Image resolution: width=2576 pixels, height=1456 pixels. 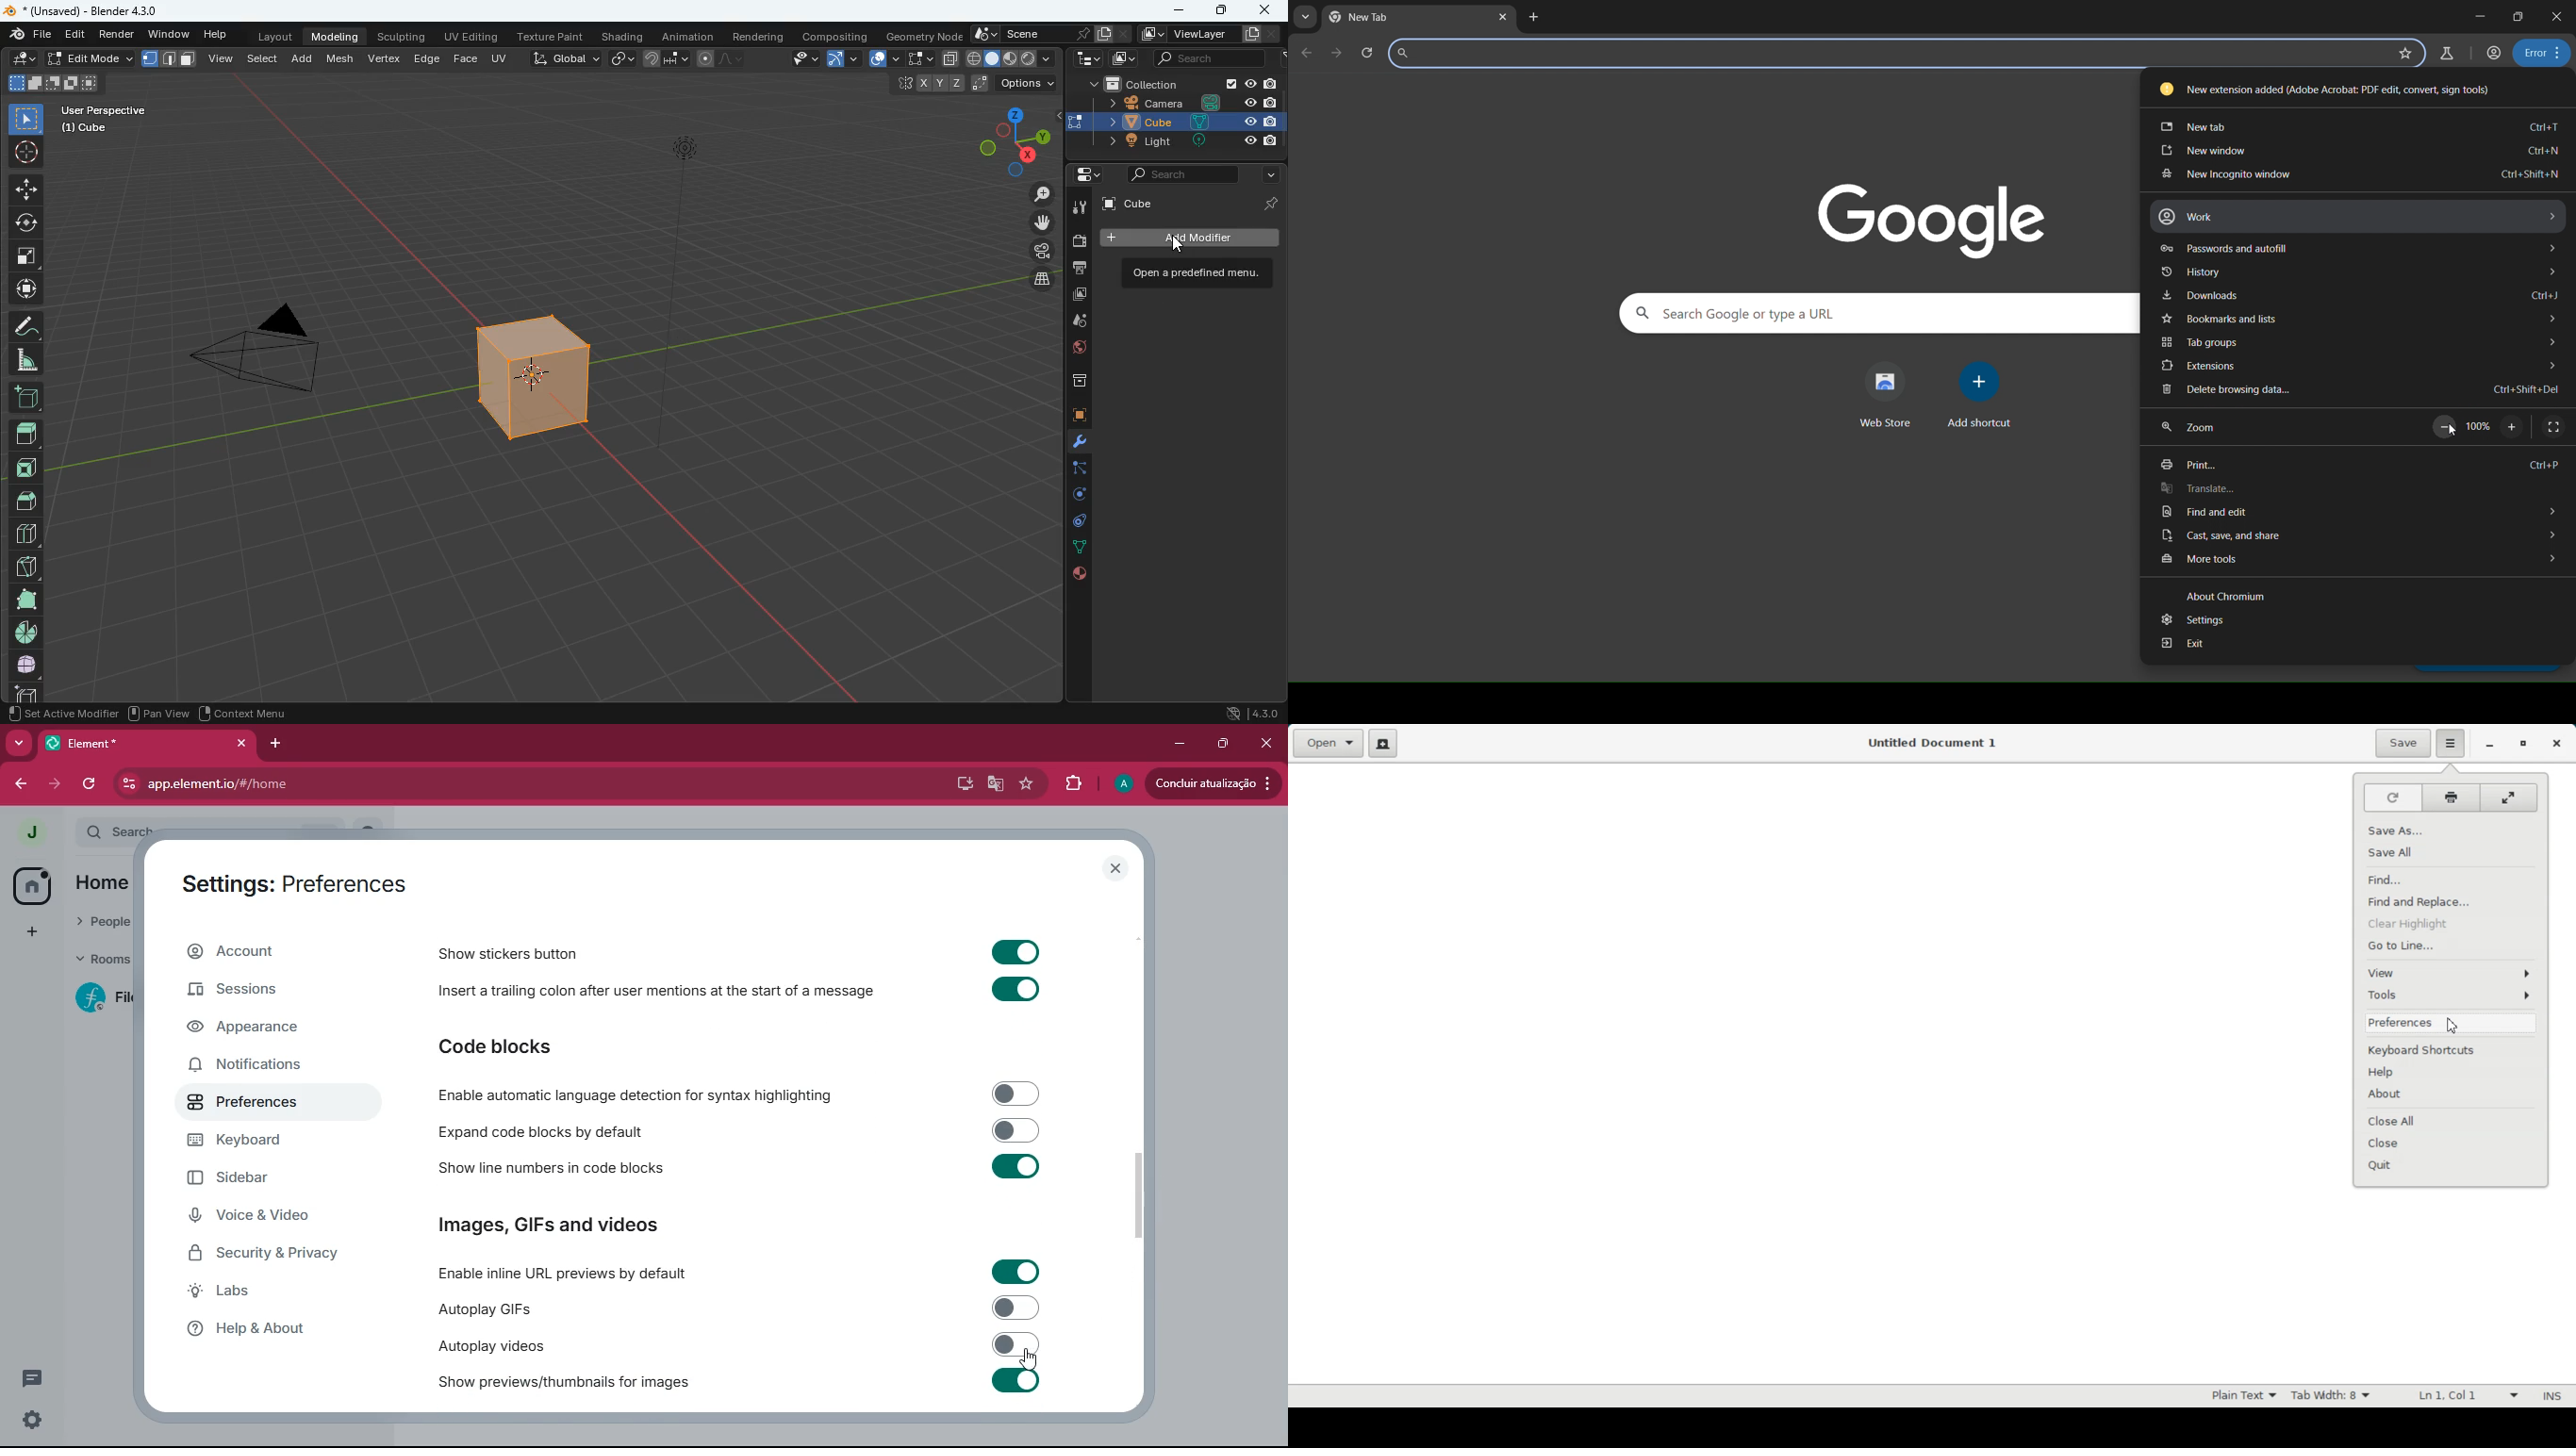 What do you see at coordinates (427, 58) in the screenshot?
I see `edge` at bounding box center [427, 58].